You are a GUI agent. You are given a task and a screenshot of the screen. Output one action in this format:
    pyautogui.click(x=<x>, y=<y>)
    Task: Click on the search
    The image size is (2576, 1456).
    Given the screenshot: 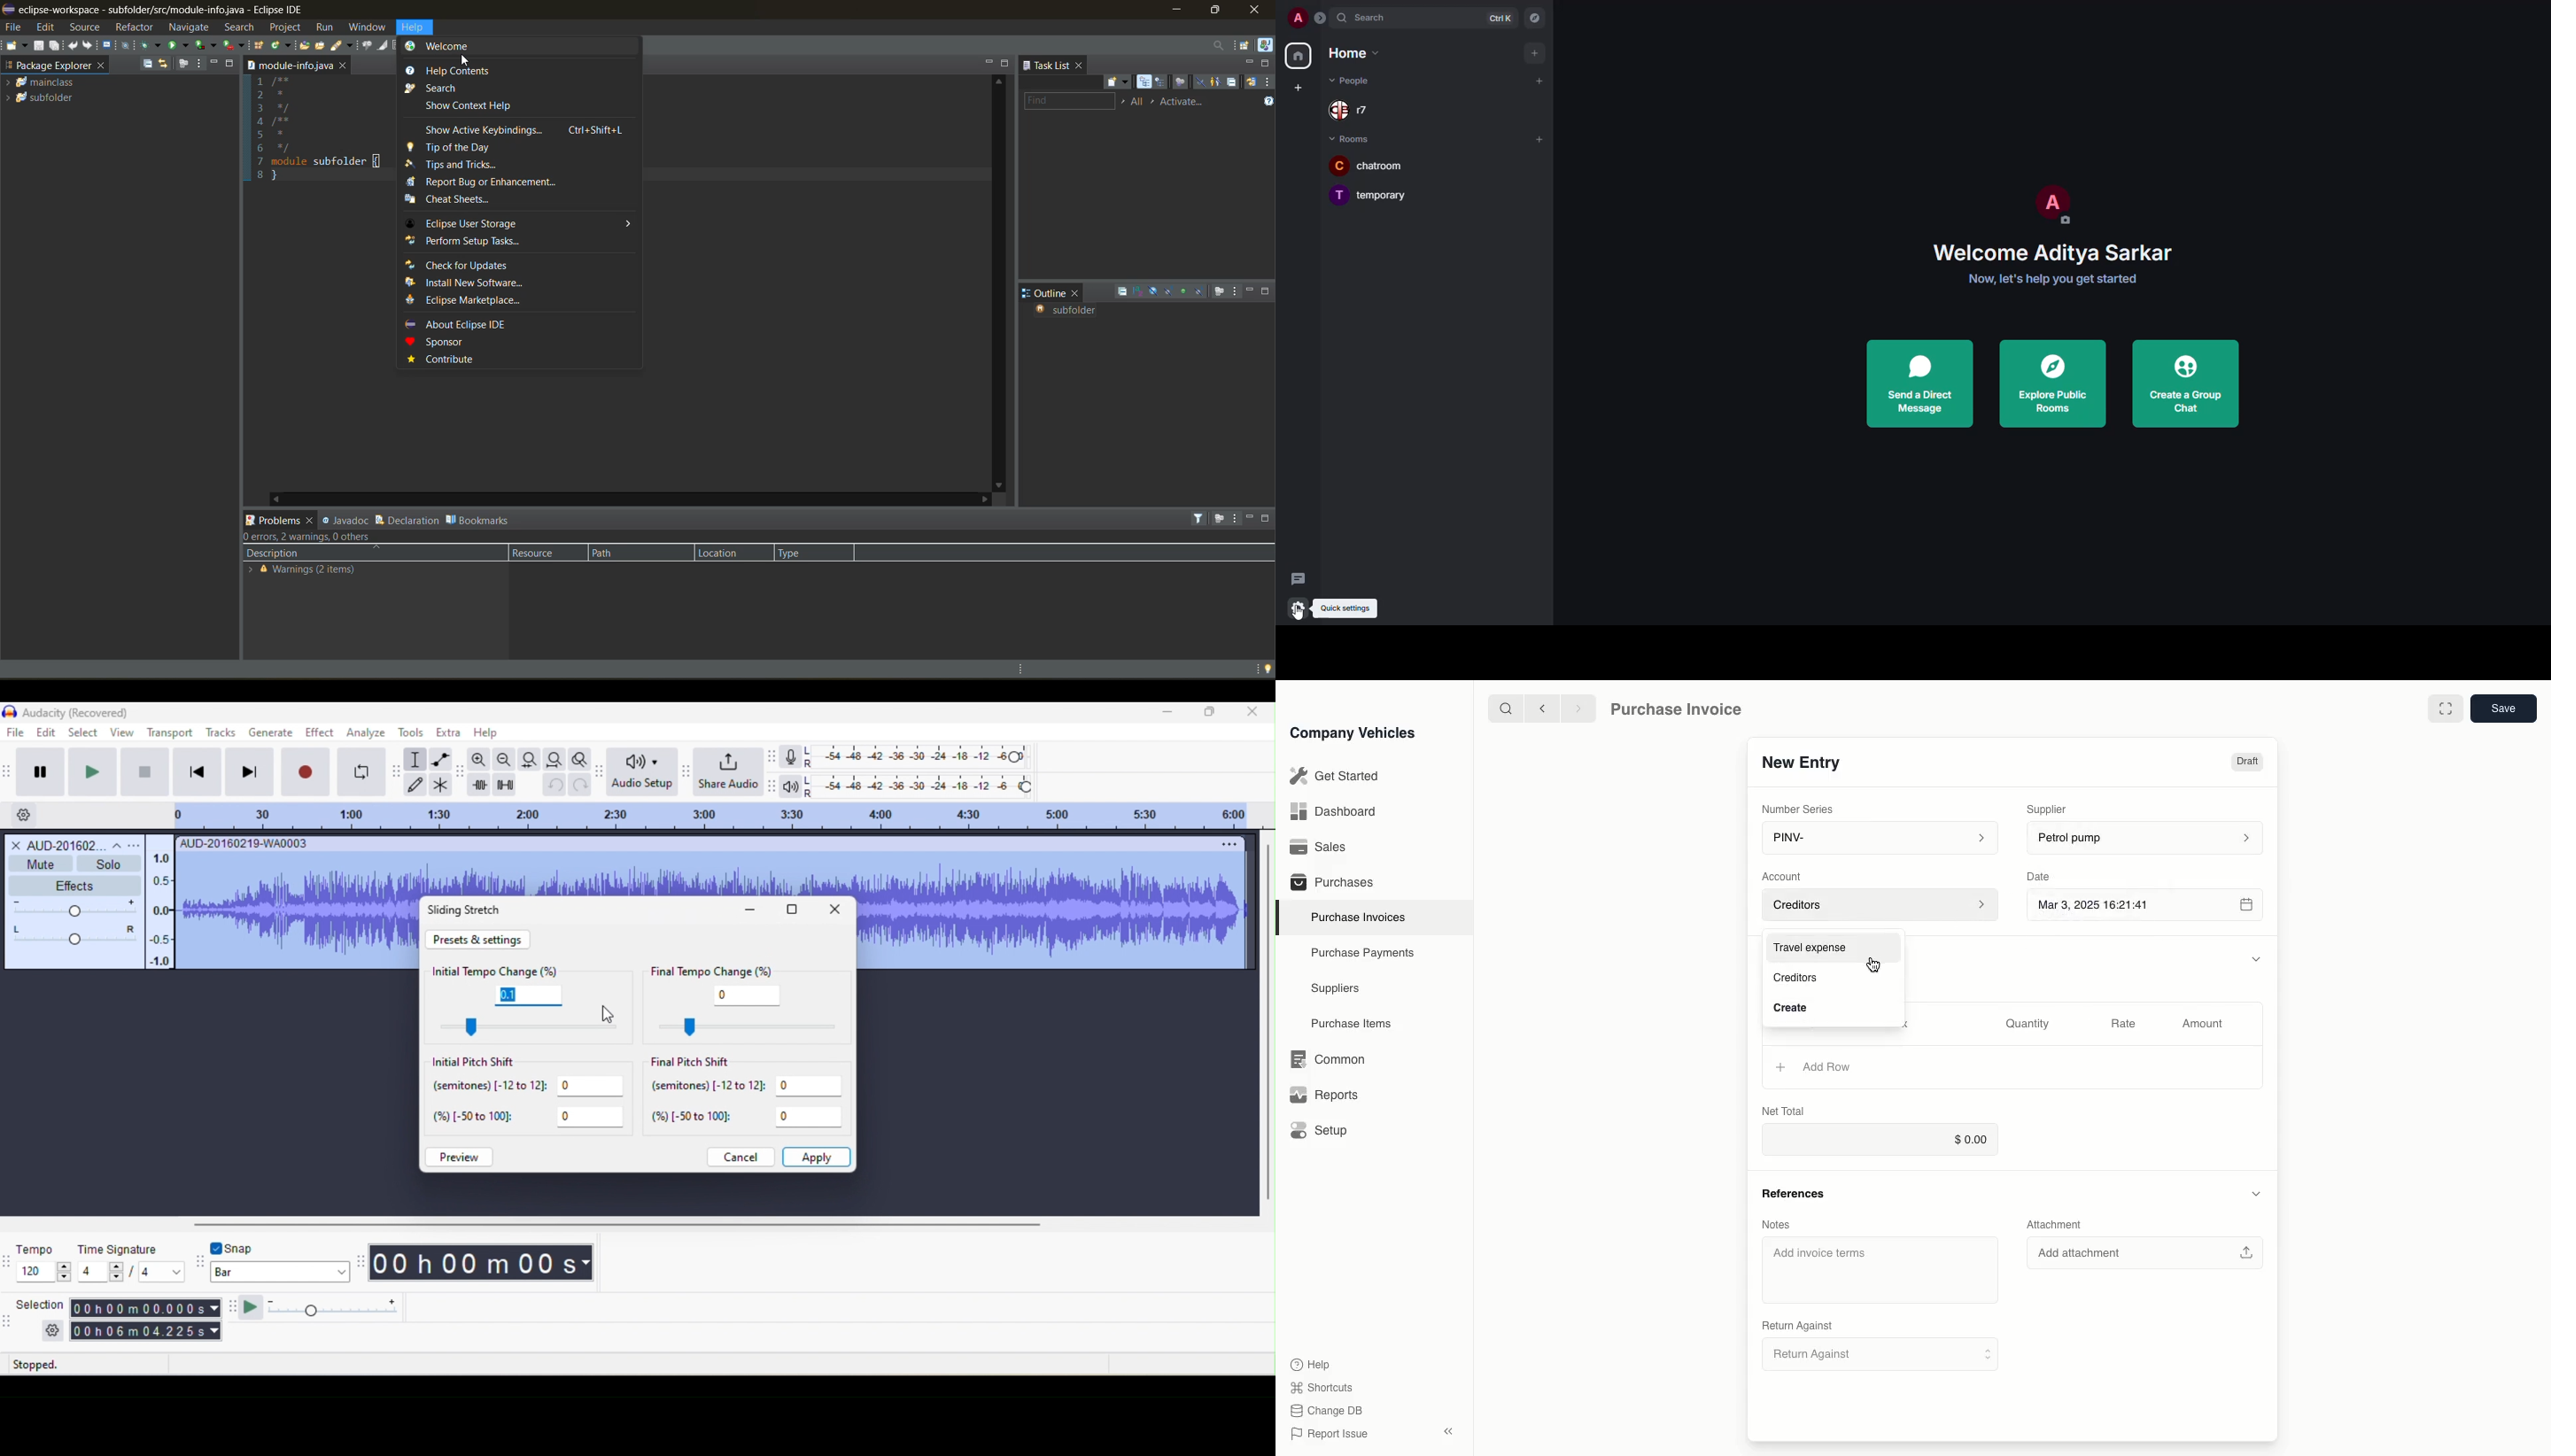 What is the action you would take?
    pyautogui.click(x=1507, y=708)
    